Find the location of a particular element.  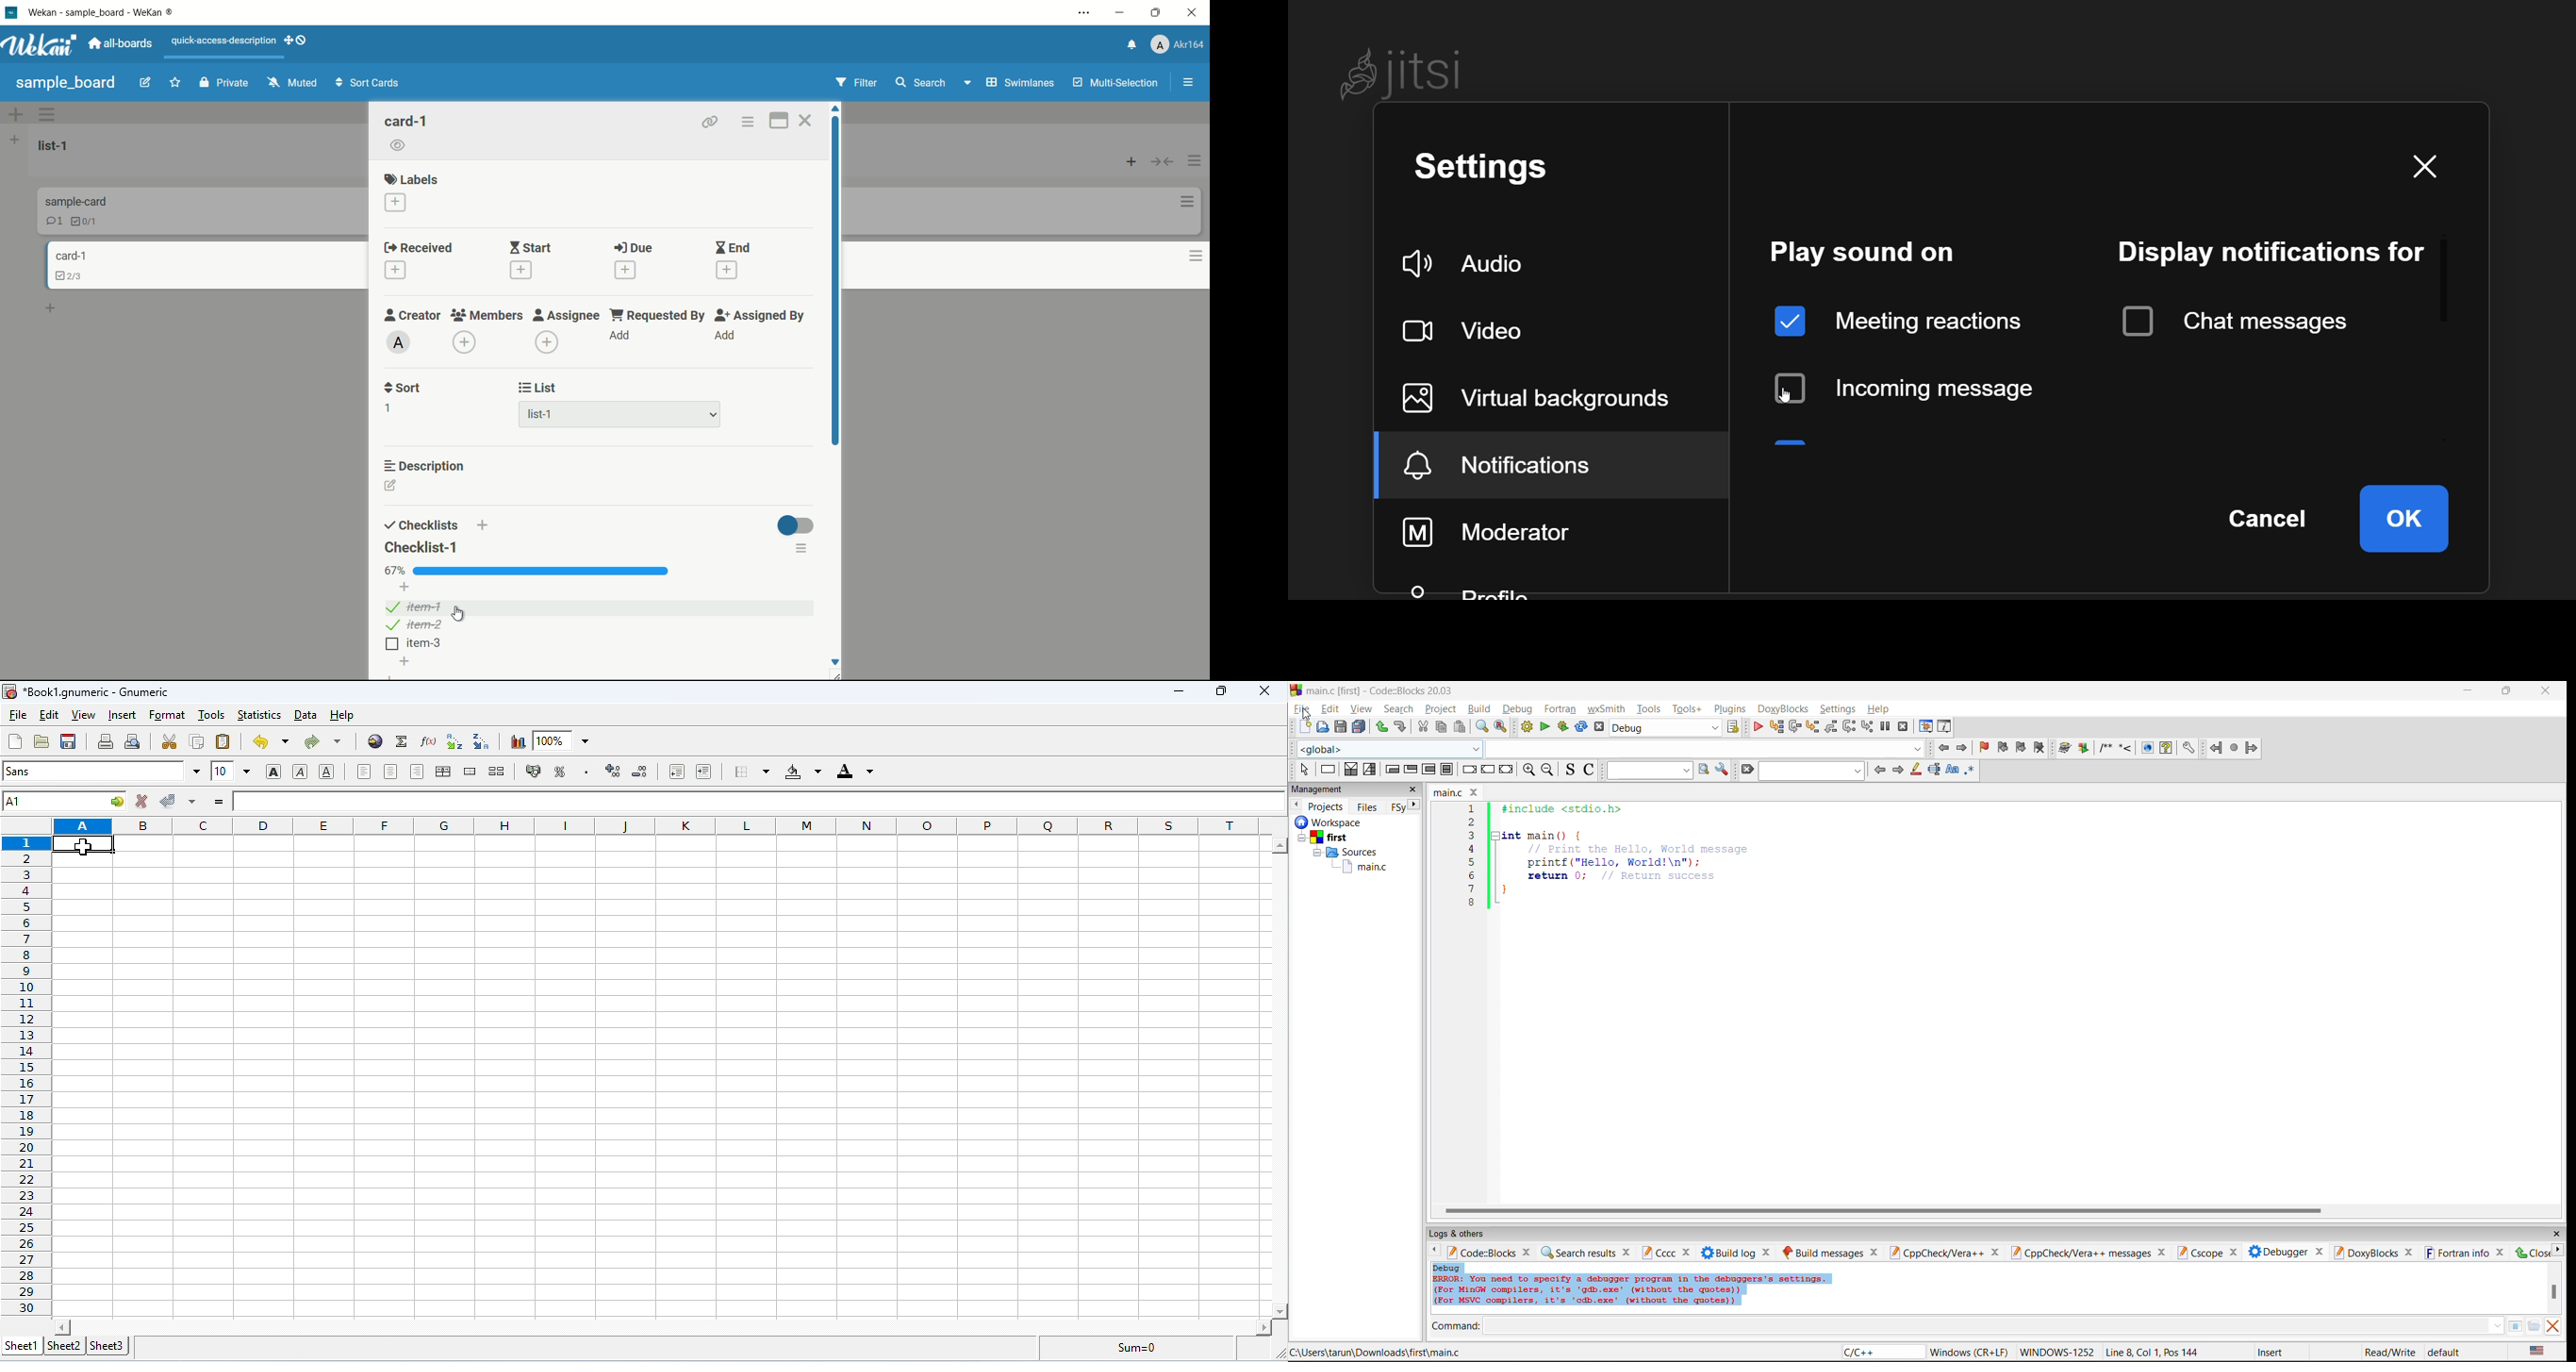

paste is located at coordinates (1460, 727).